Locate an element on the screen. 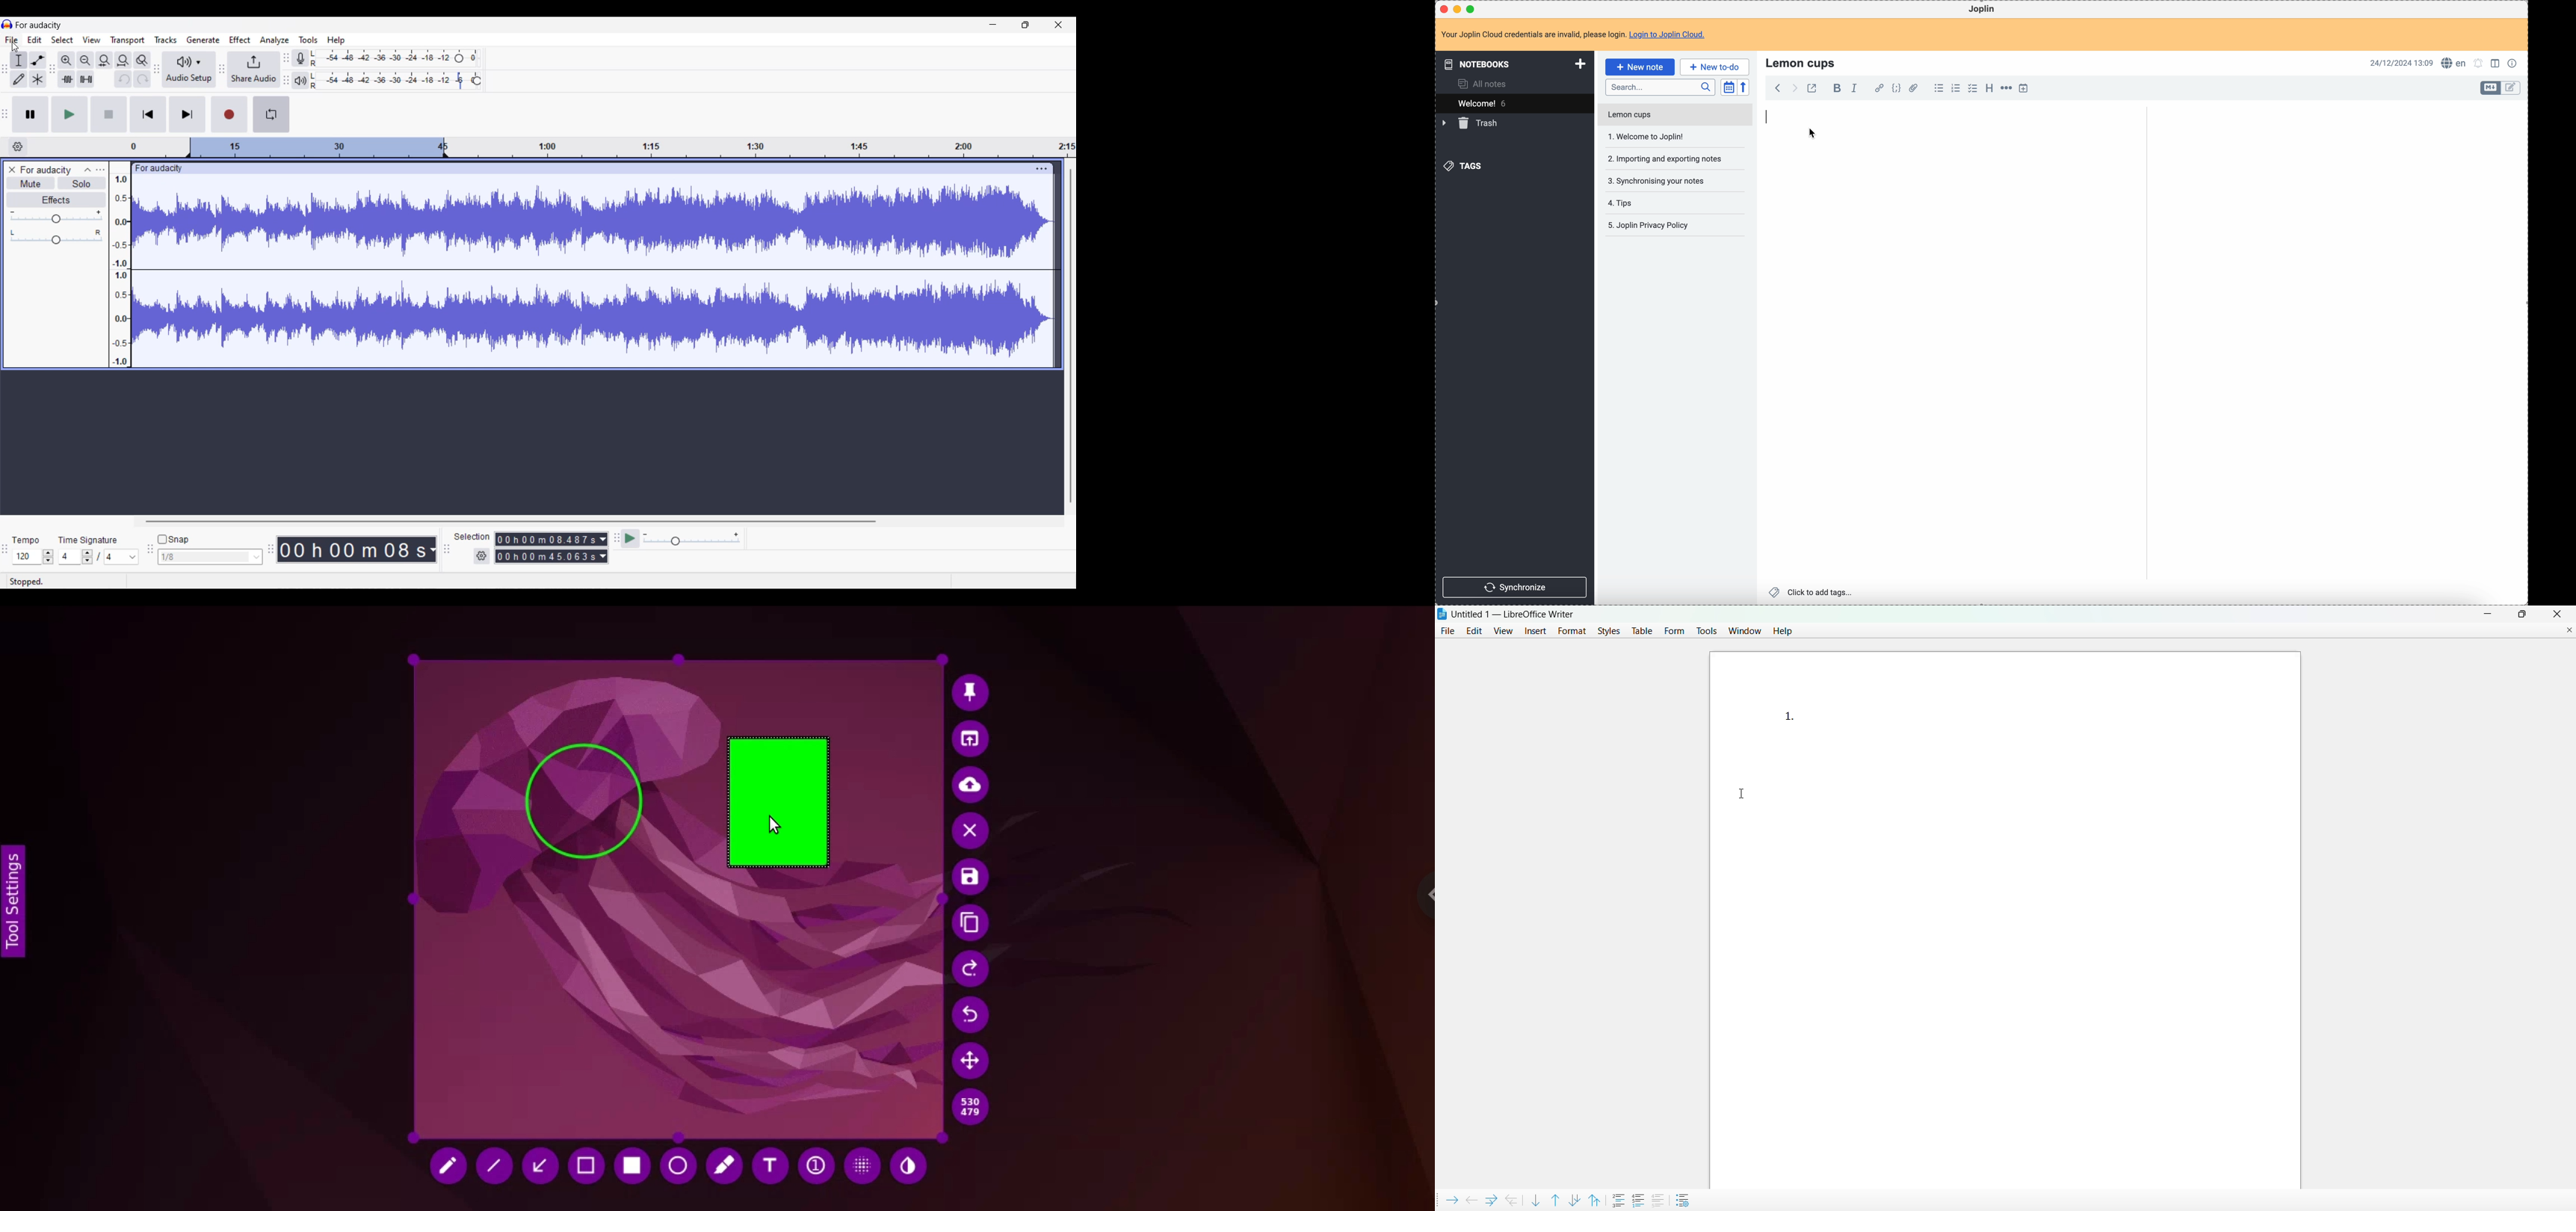 The height and width of the screenshot is (1232, 2576). search bar is located at coordinates (1660, 87).